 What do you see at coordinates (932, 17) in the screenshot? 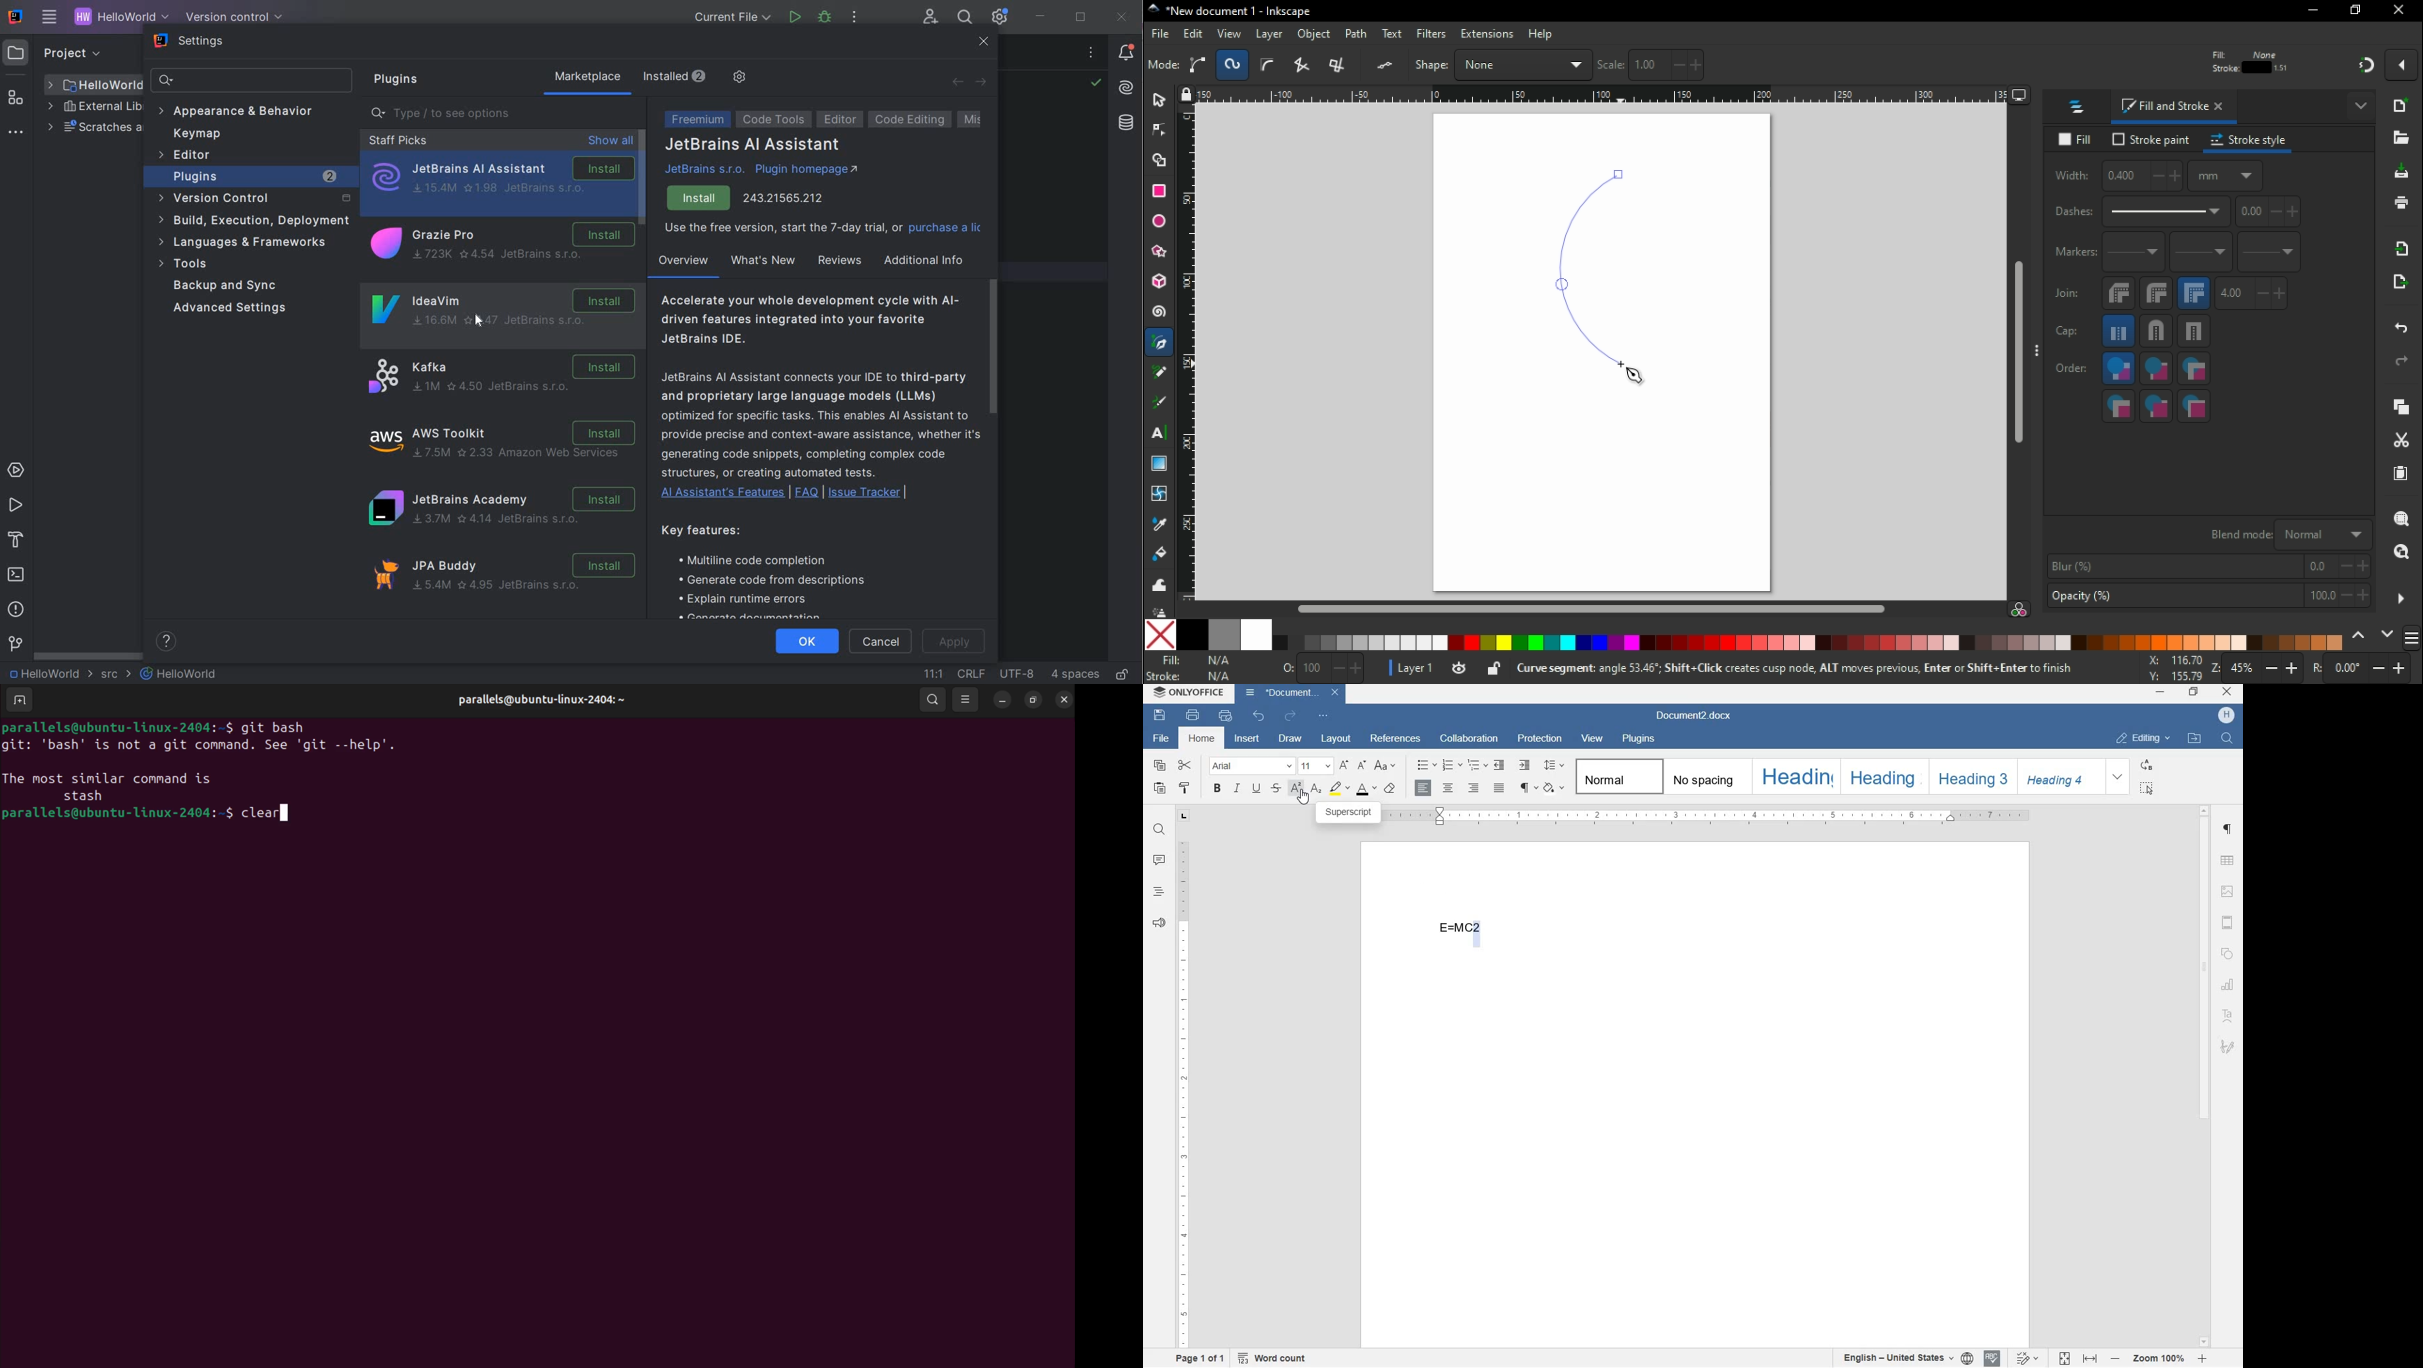
I see `CODE WITH ME` at bounding box center [932, 17].